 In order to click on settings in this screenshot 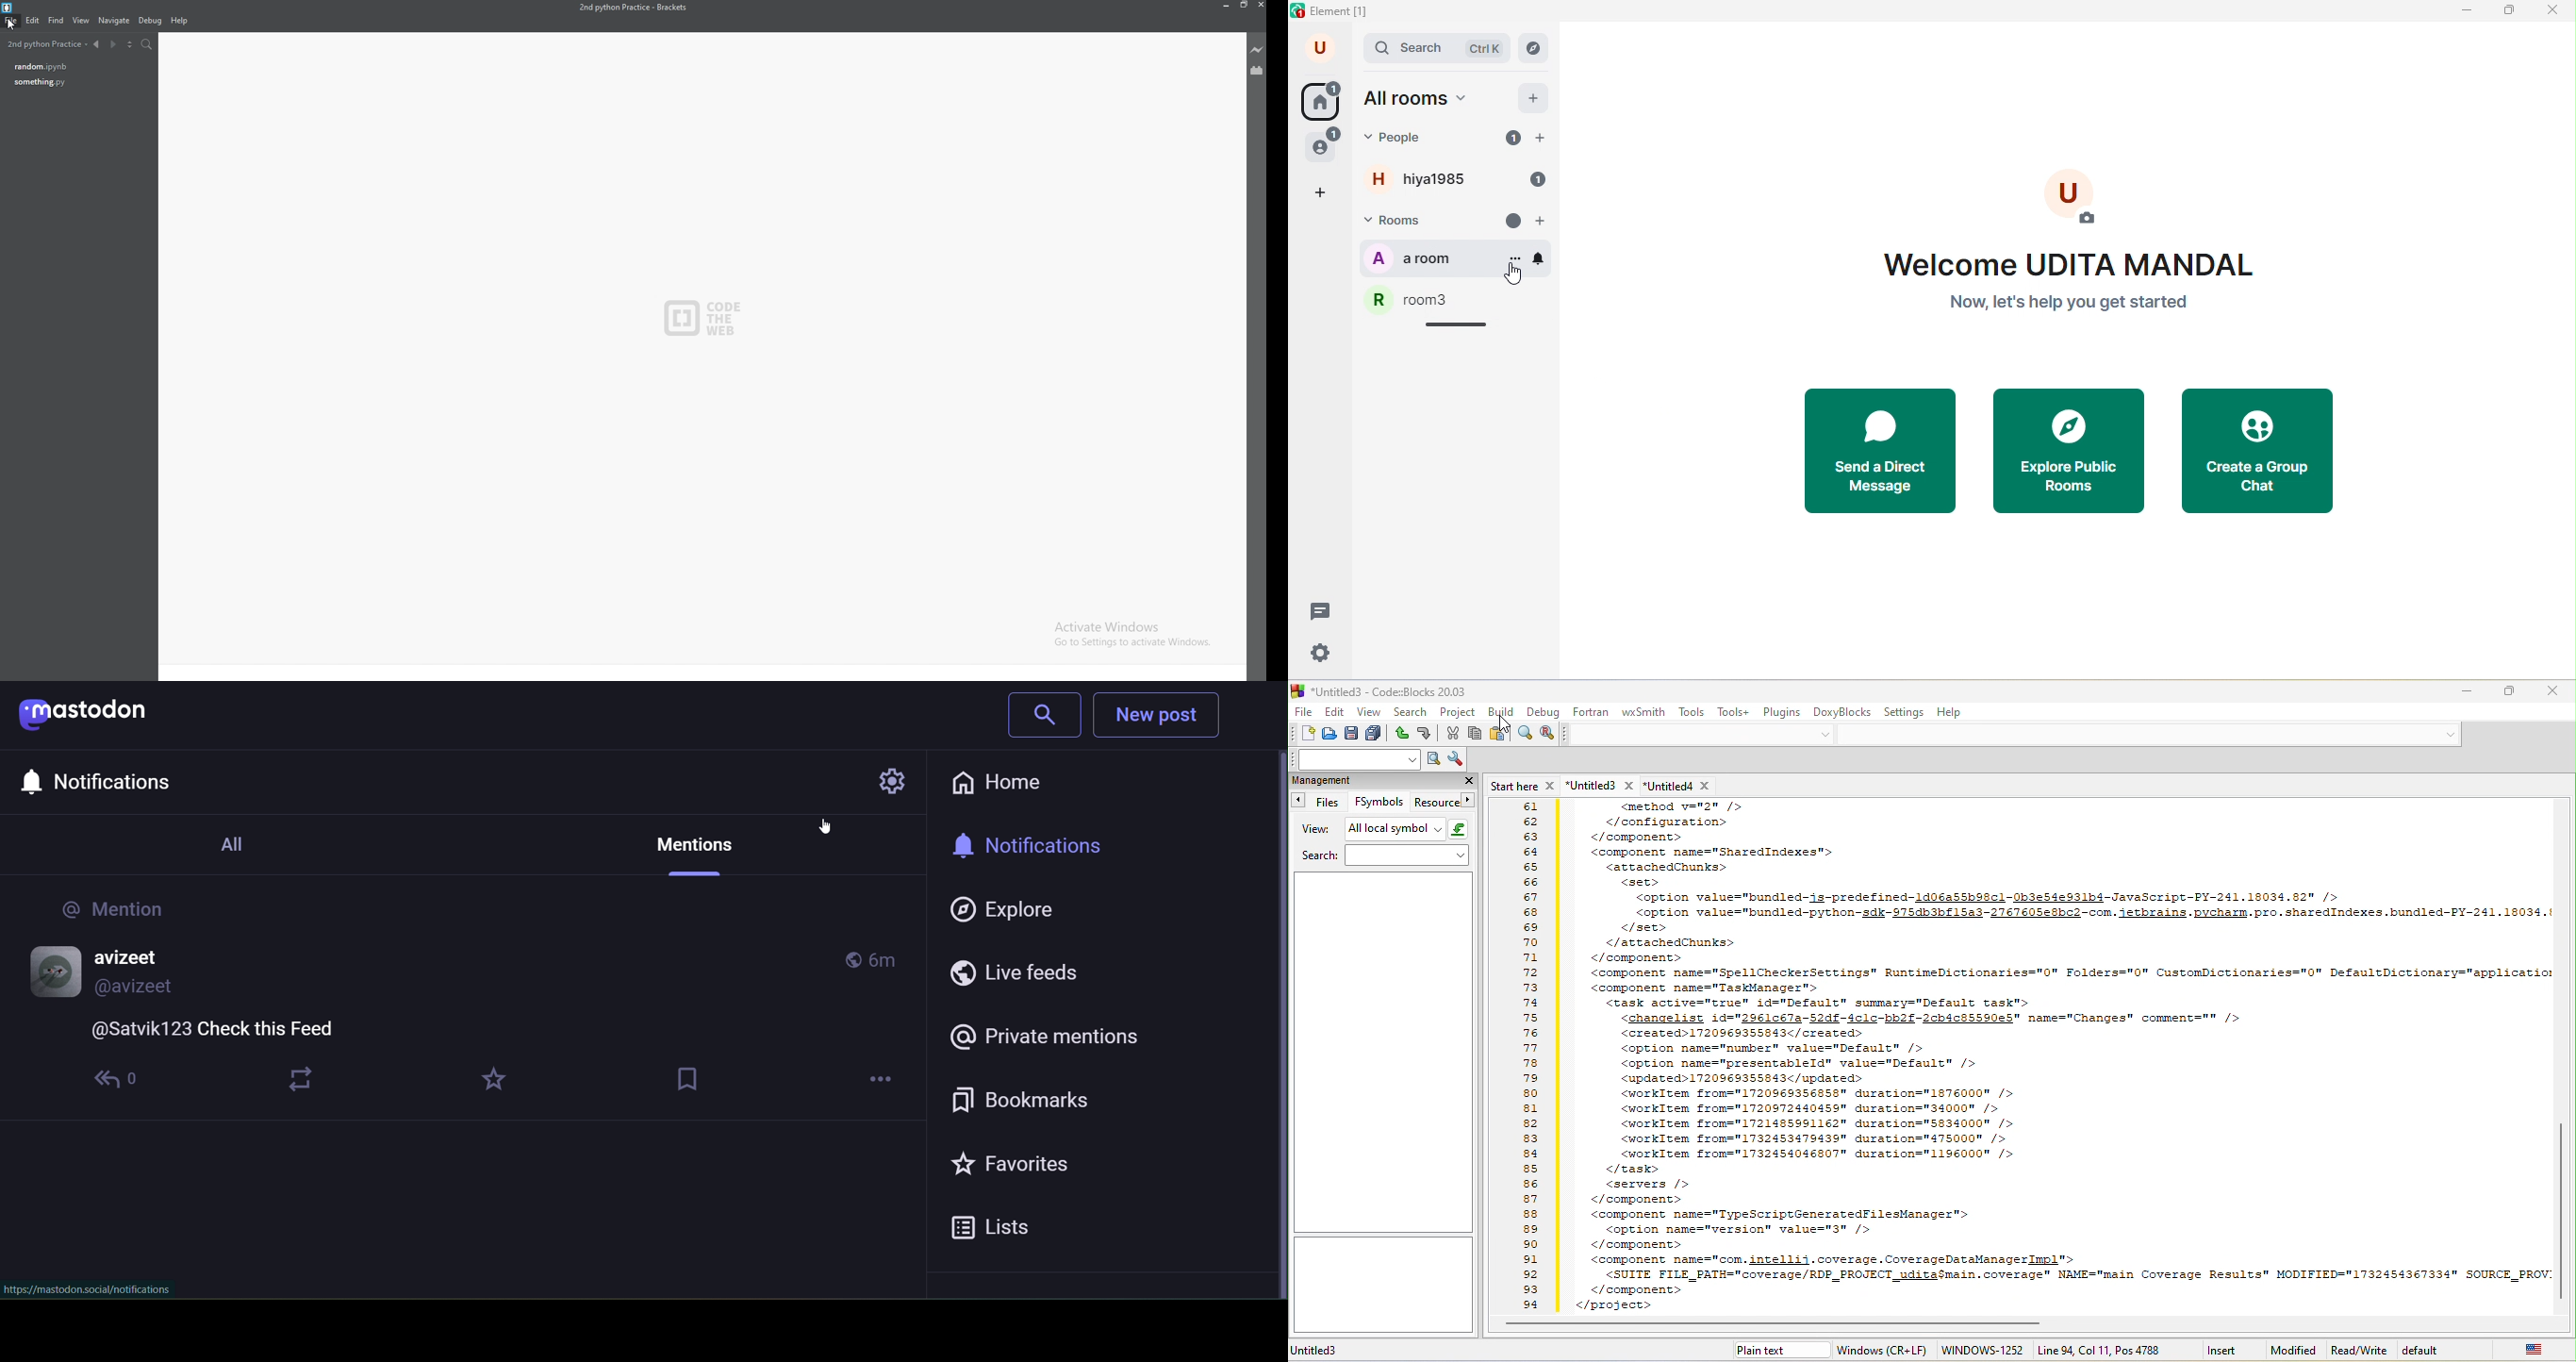, I will do `click(1905, 712)`.